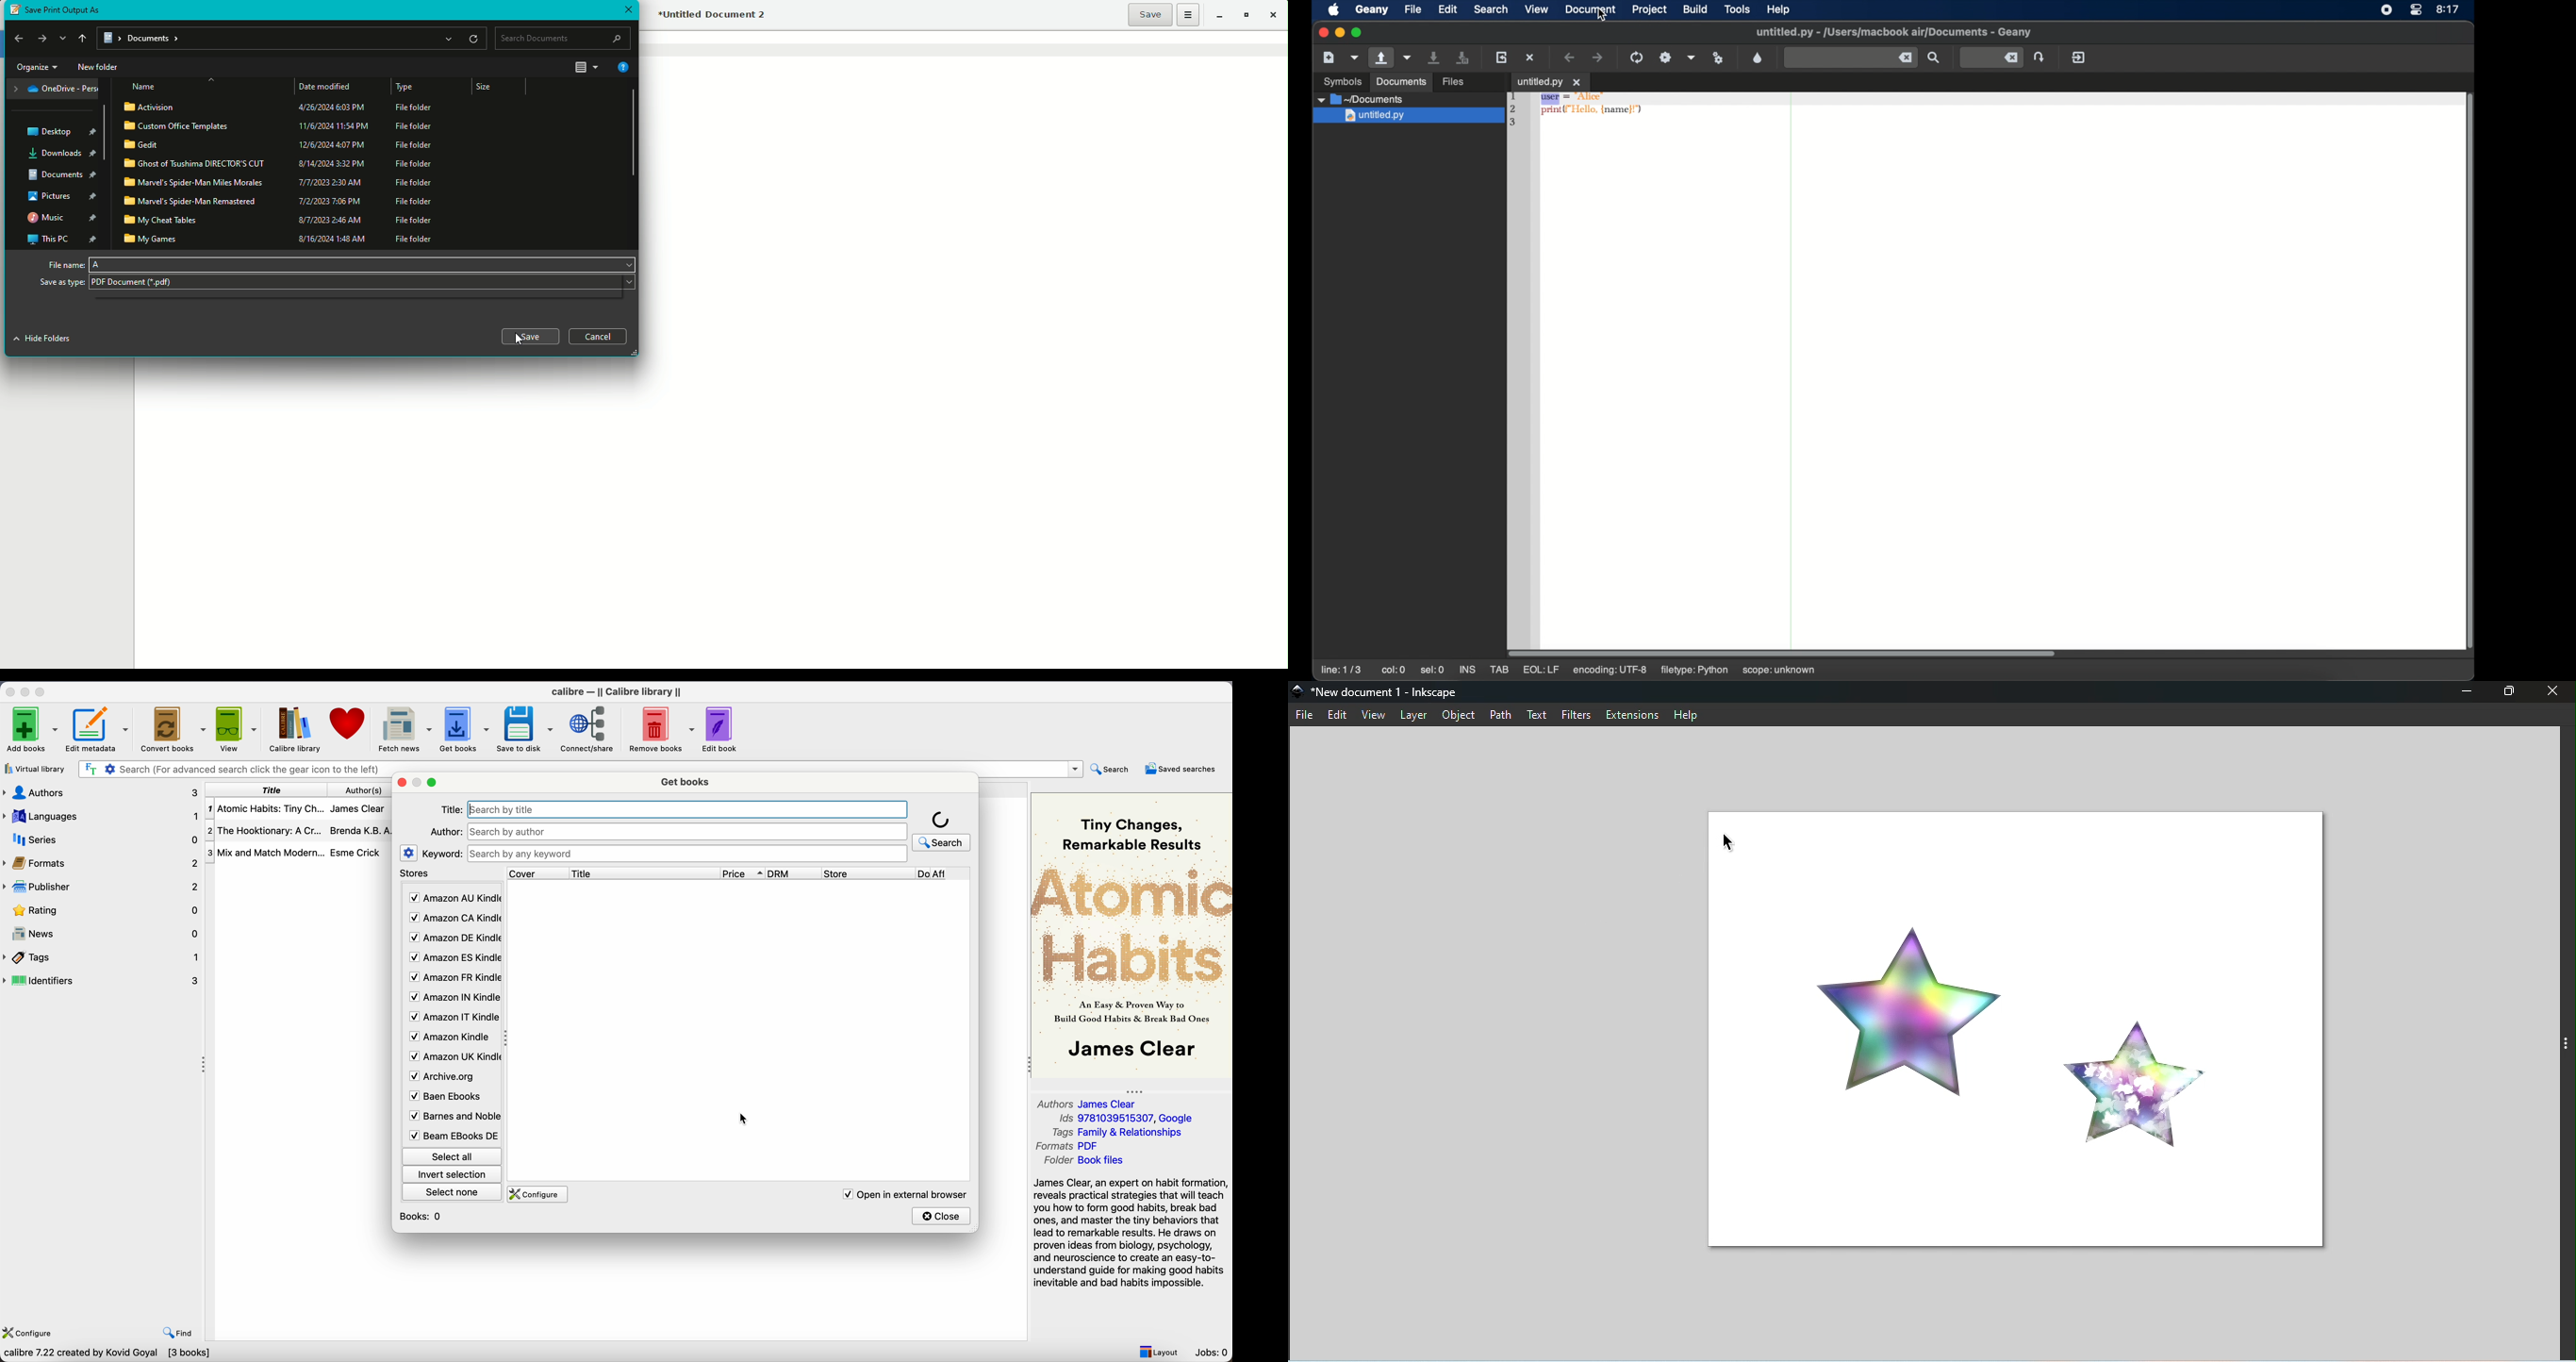 The width and height of the screenshot is (2576, 1372). What do you see at coordinates (452, 1175) in the screenshot?
I see `invert selection` at bounding box center [452, 1175].